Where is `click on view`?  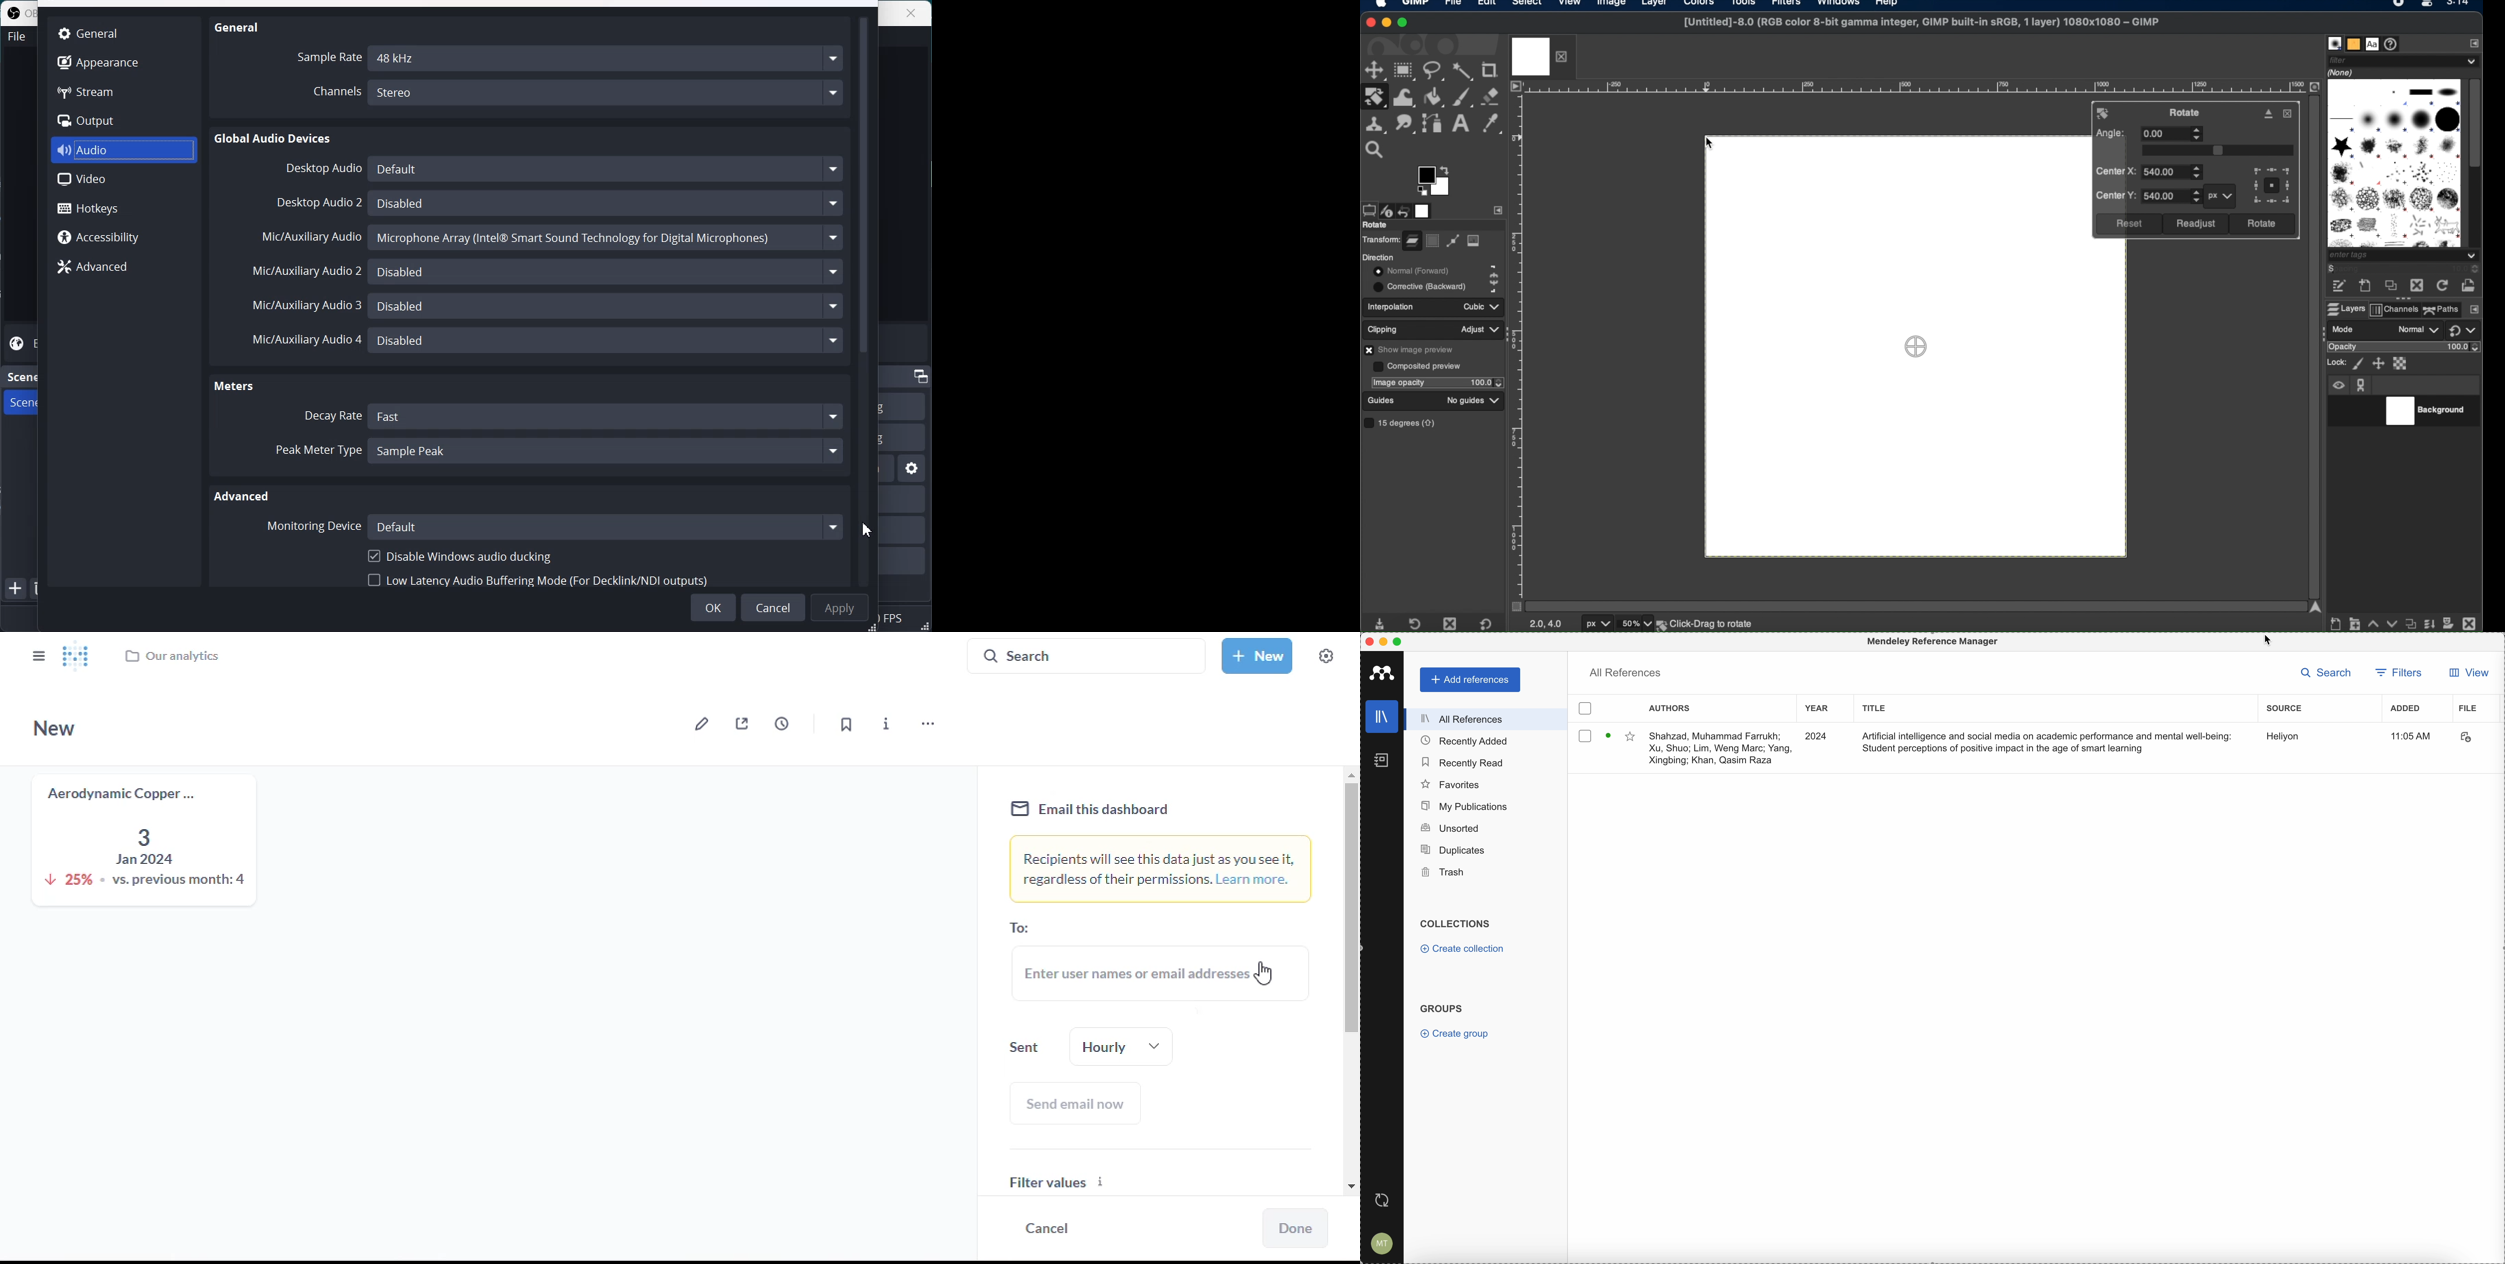
click on view is located at coordinates (2468, 673).